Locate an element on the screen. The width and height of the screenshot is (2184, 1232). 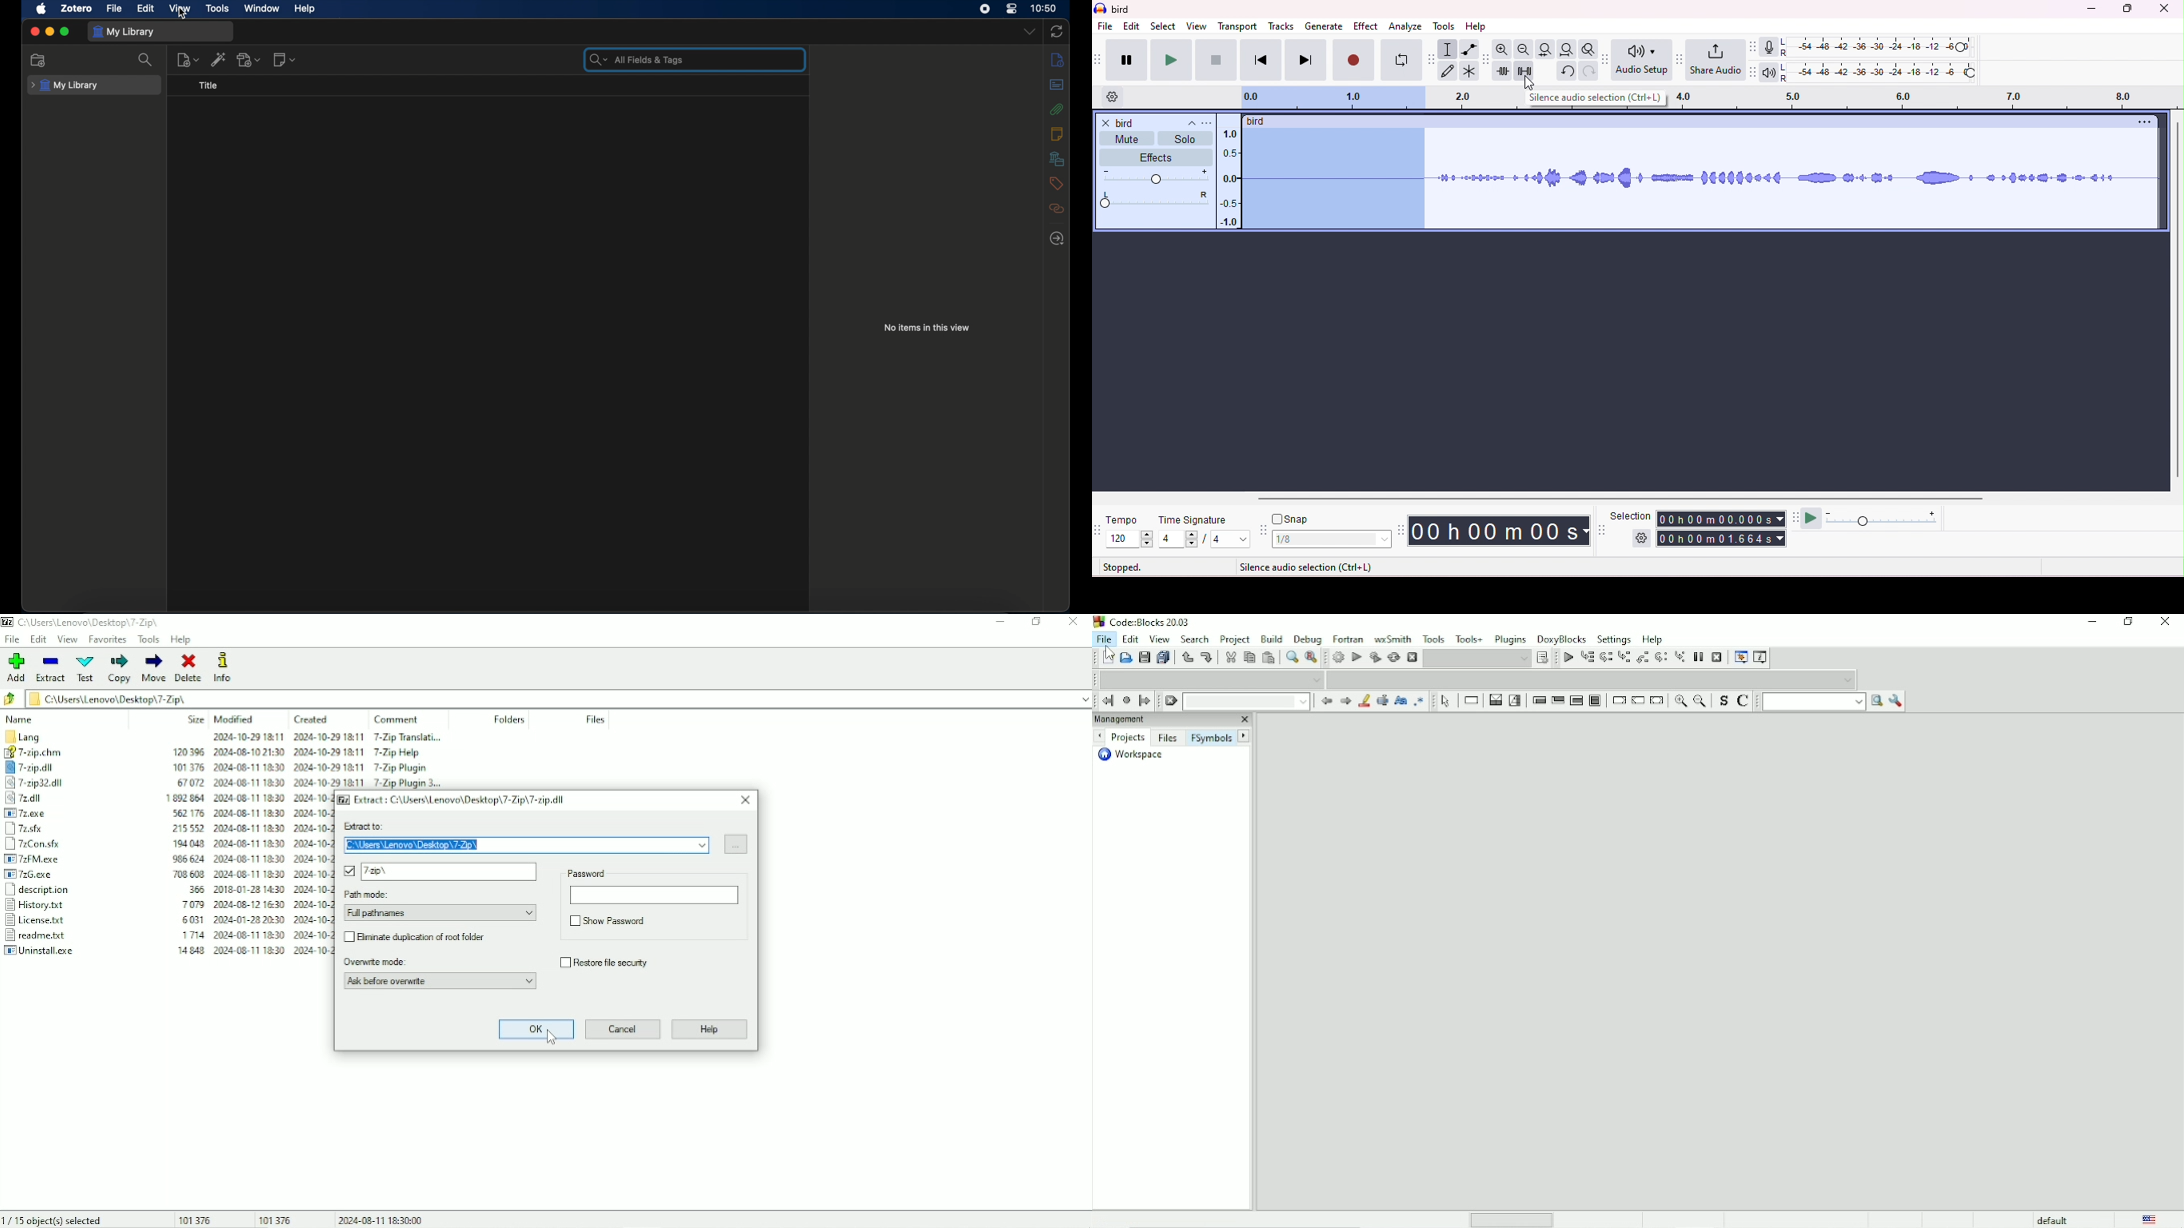
attachments is located at coordinates (1057, 109).